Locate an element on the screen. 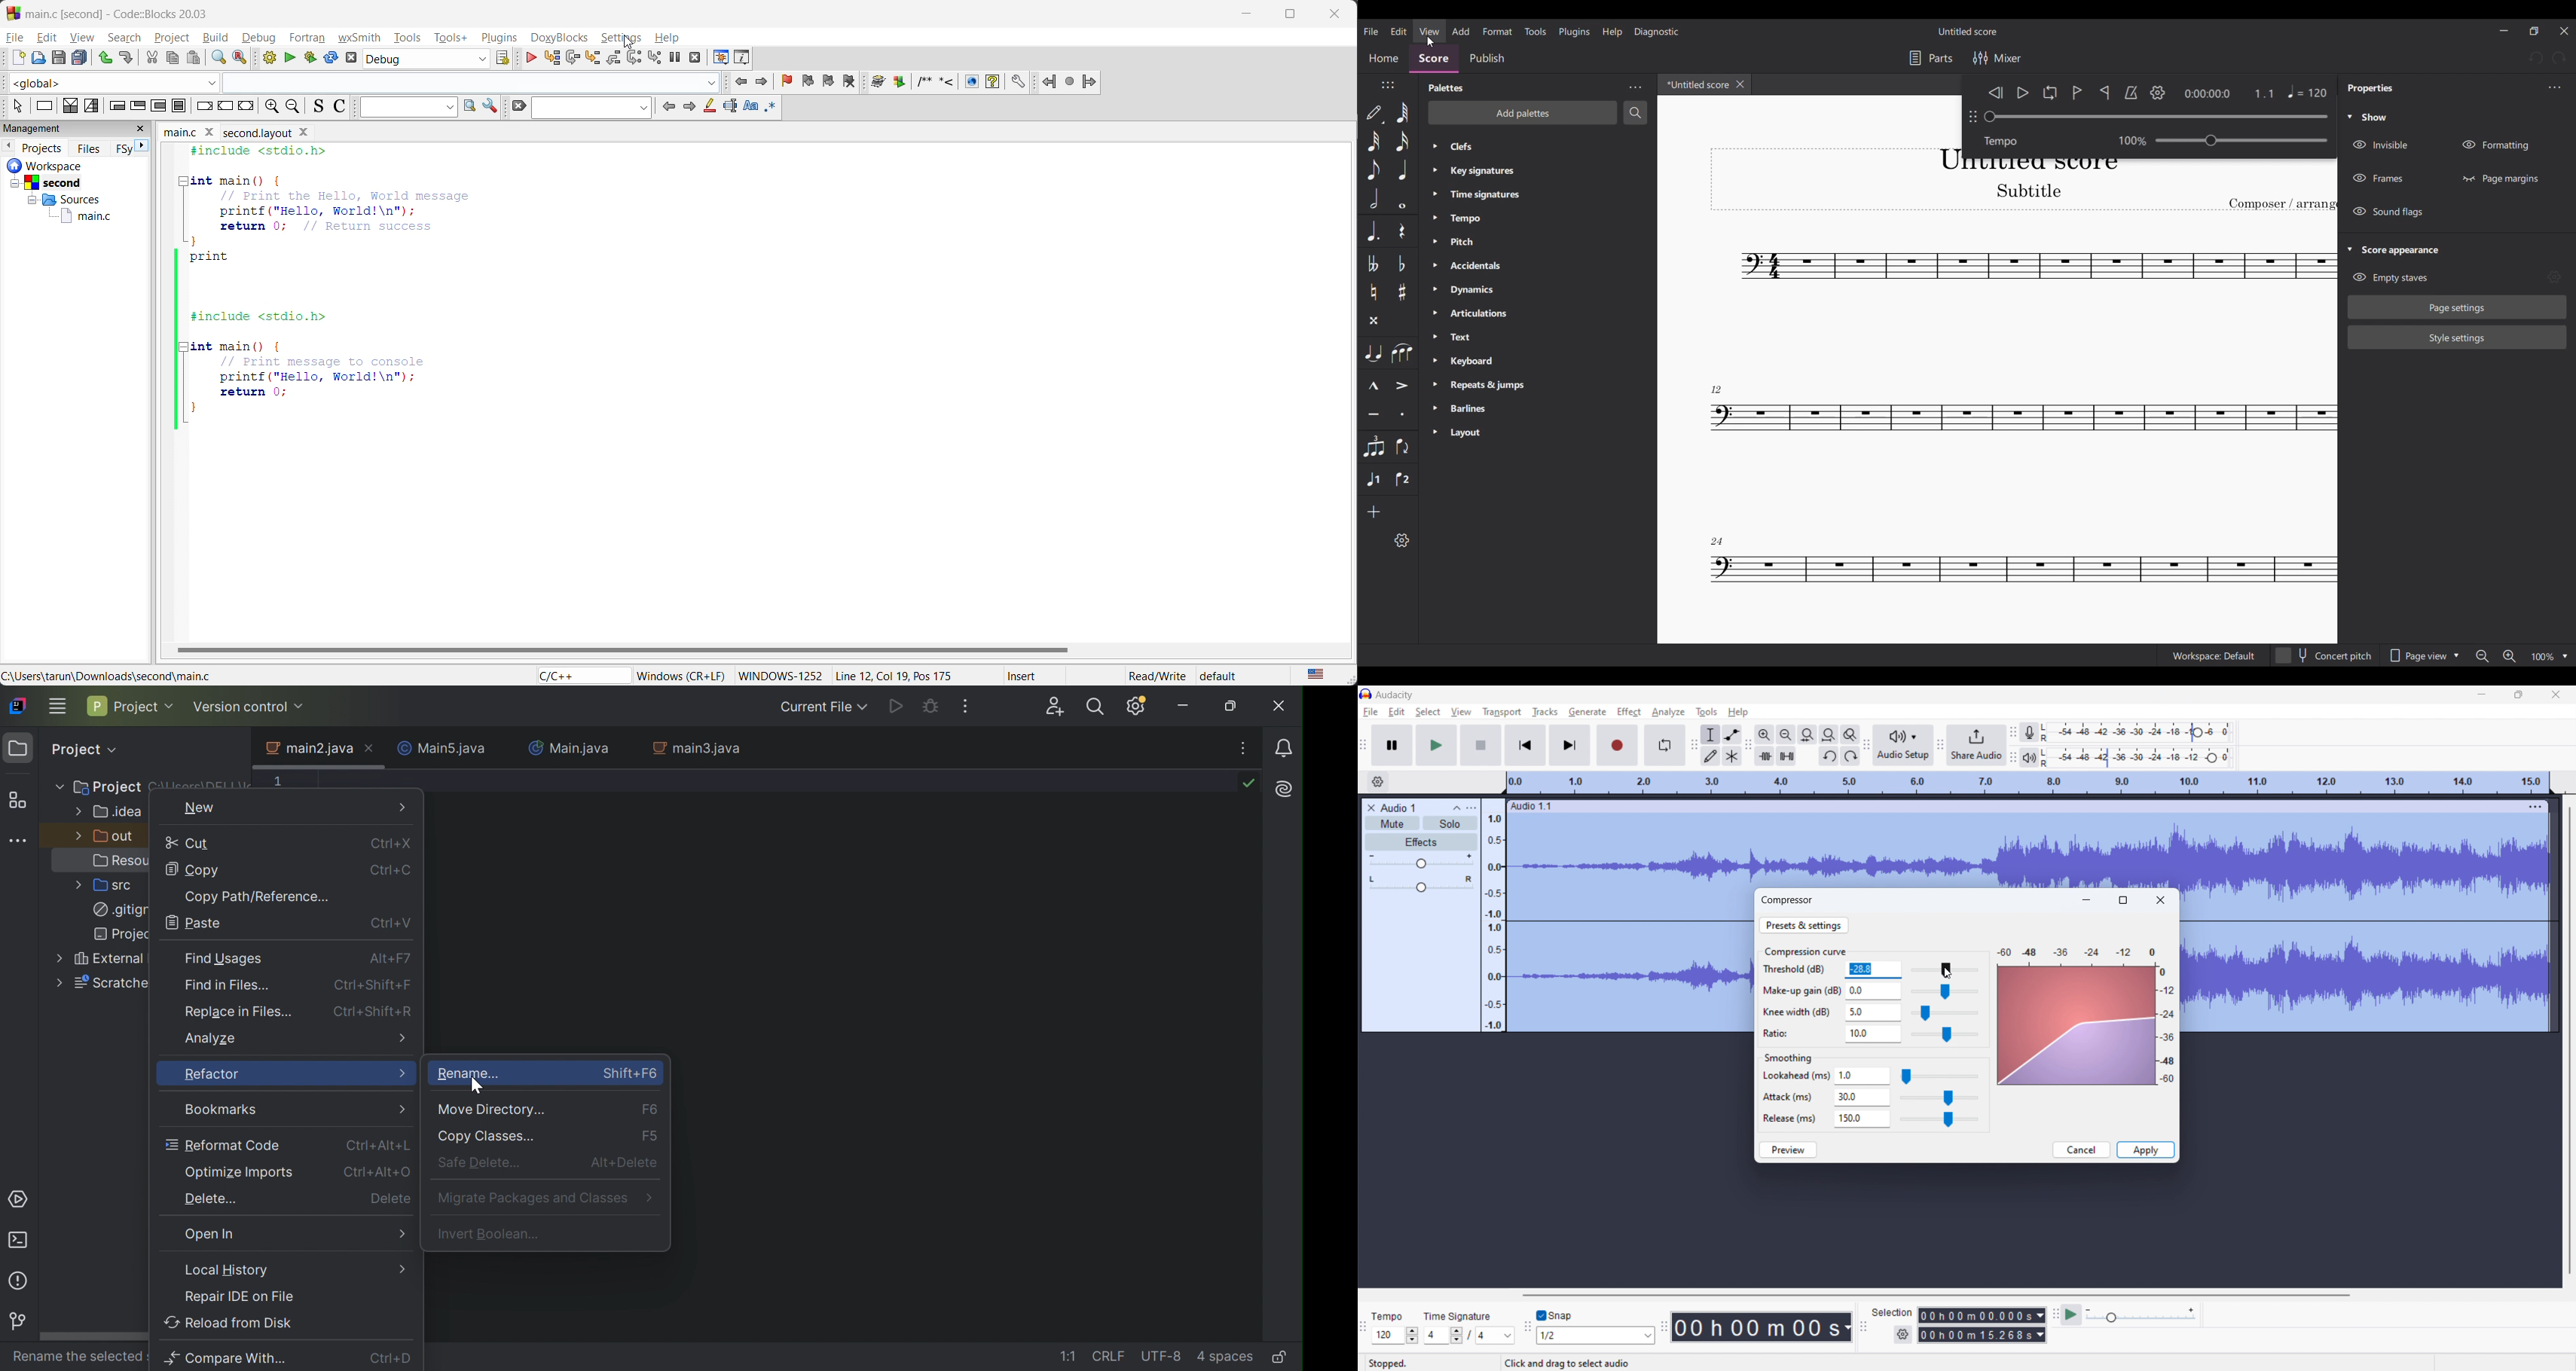 This screenshot has height=1372, width=2576. 10.0 is located at coordinates (1873, 1035).